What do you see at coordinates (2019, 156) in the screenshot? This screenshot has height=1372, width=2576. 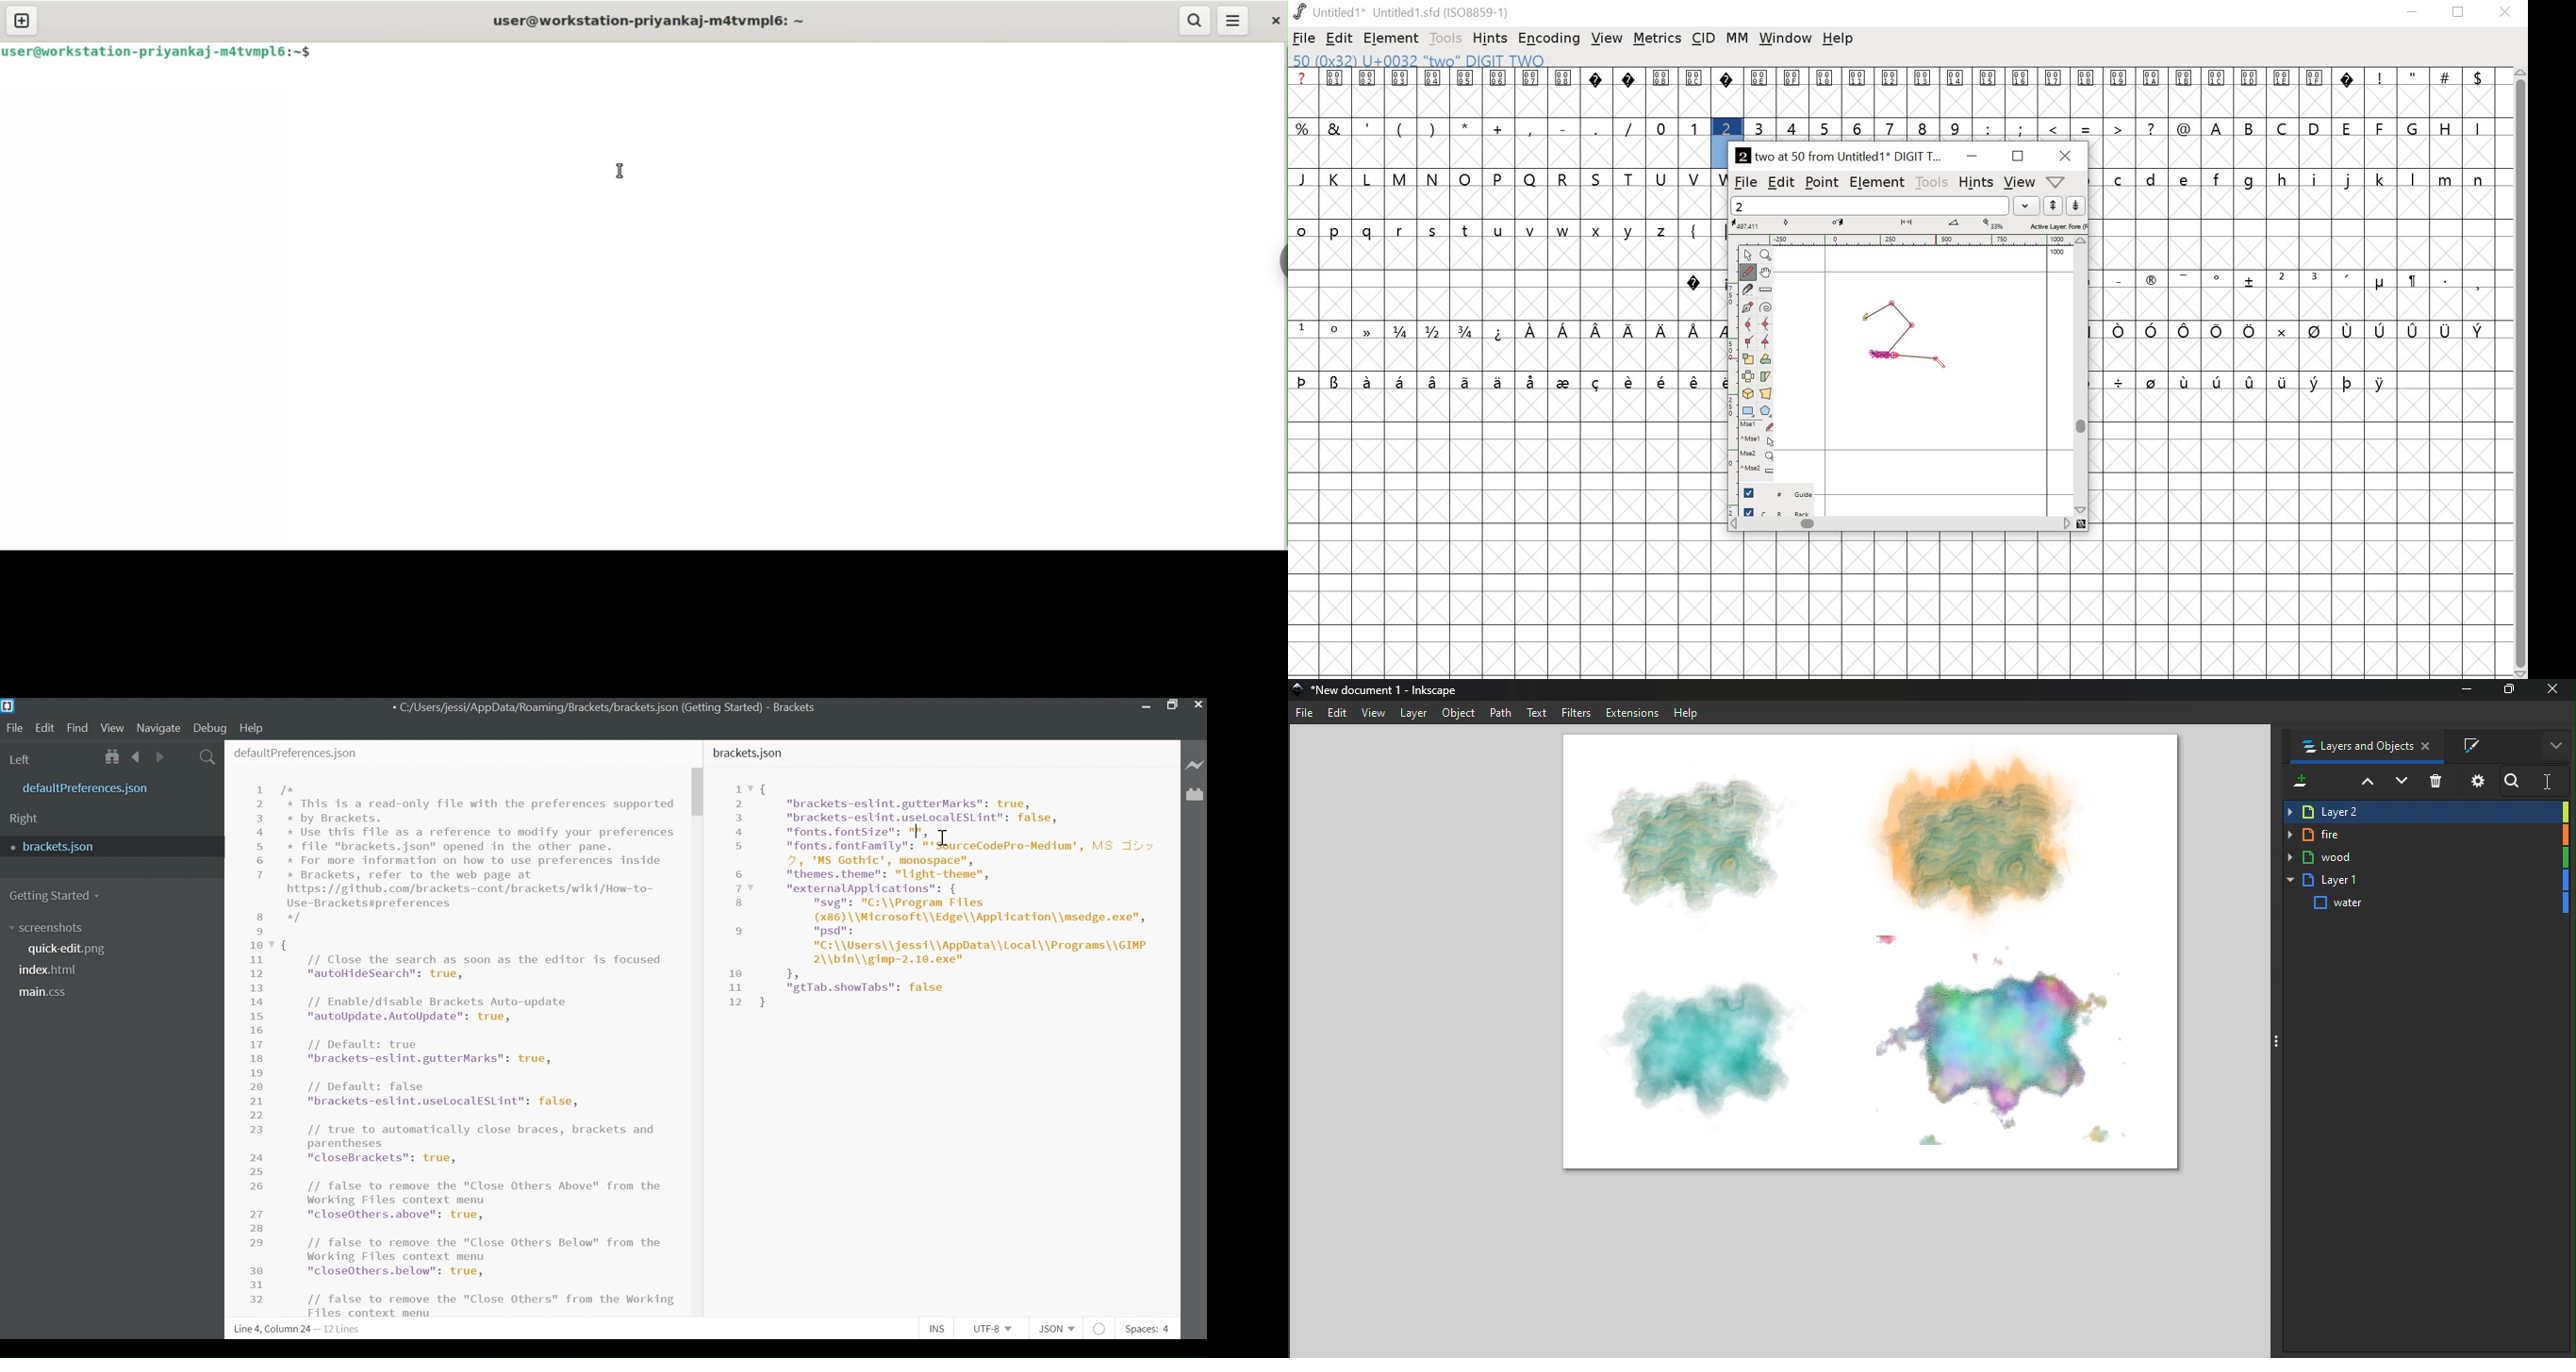 I see `maximize` at bounding box center [2019, 156].